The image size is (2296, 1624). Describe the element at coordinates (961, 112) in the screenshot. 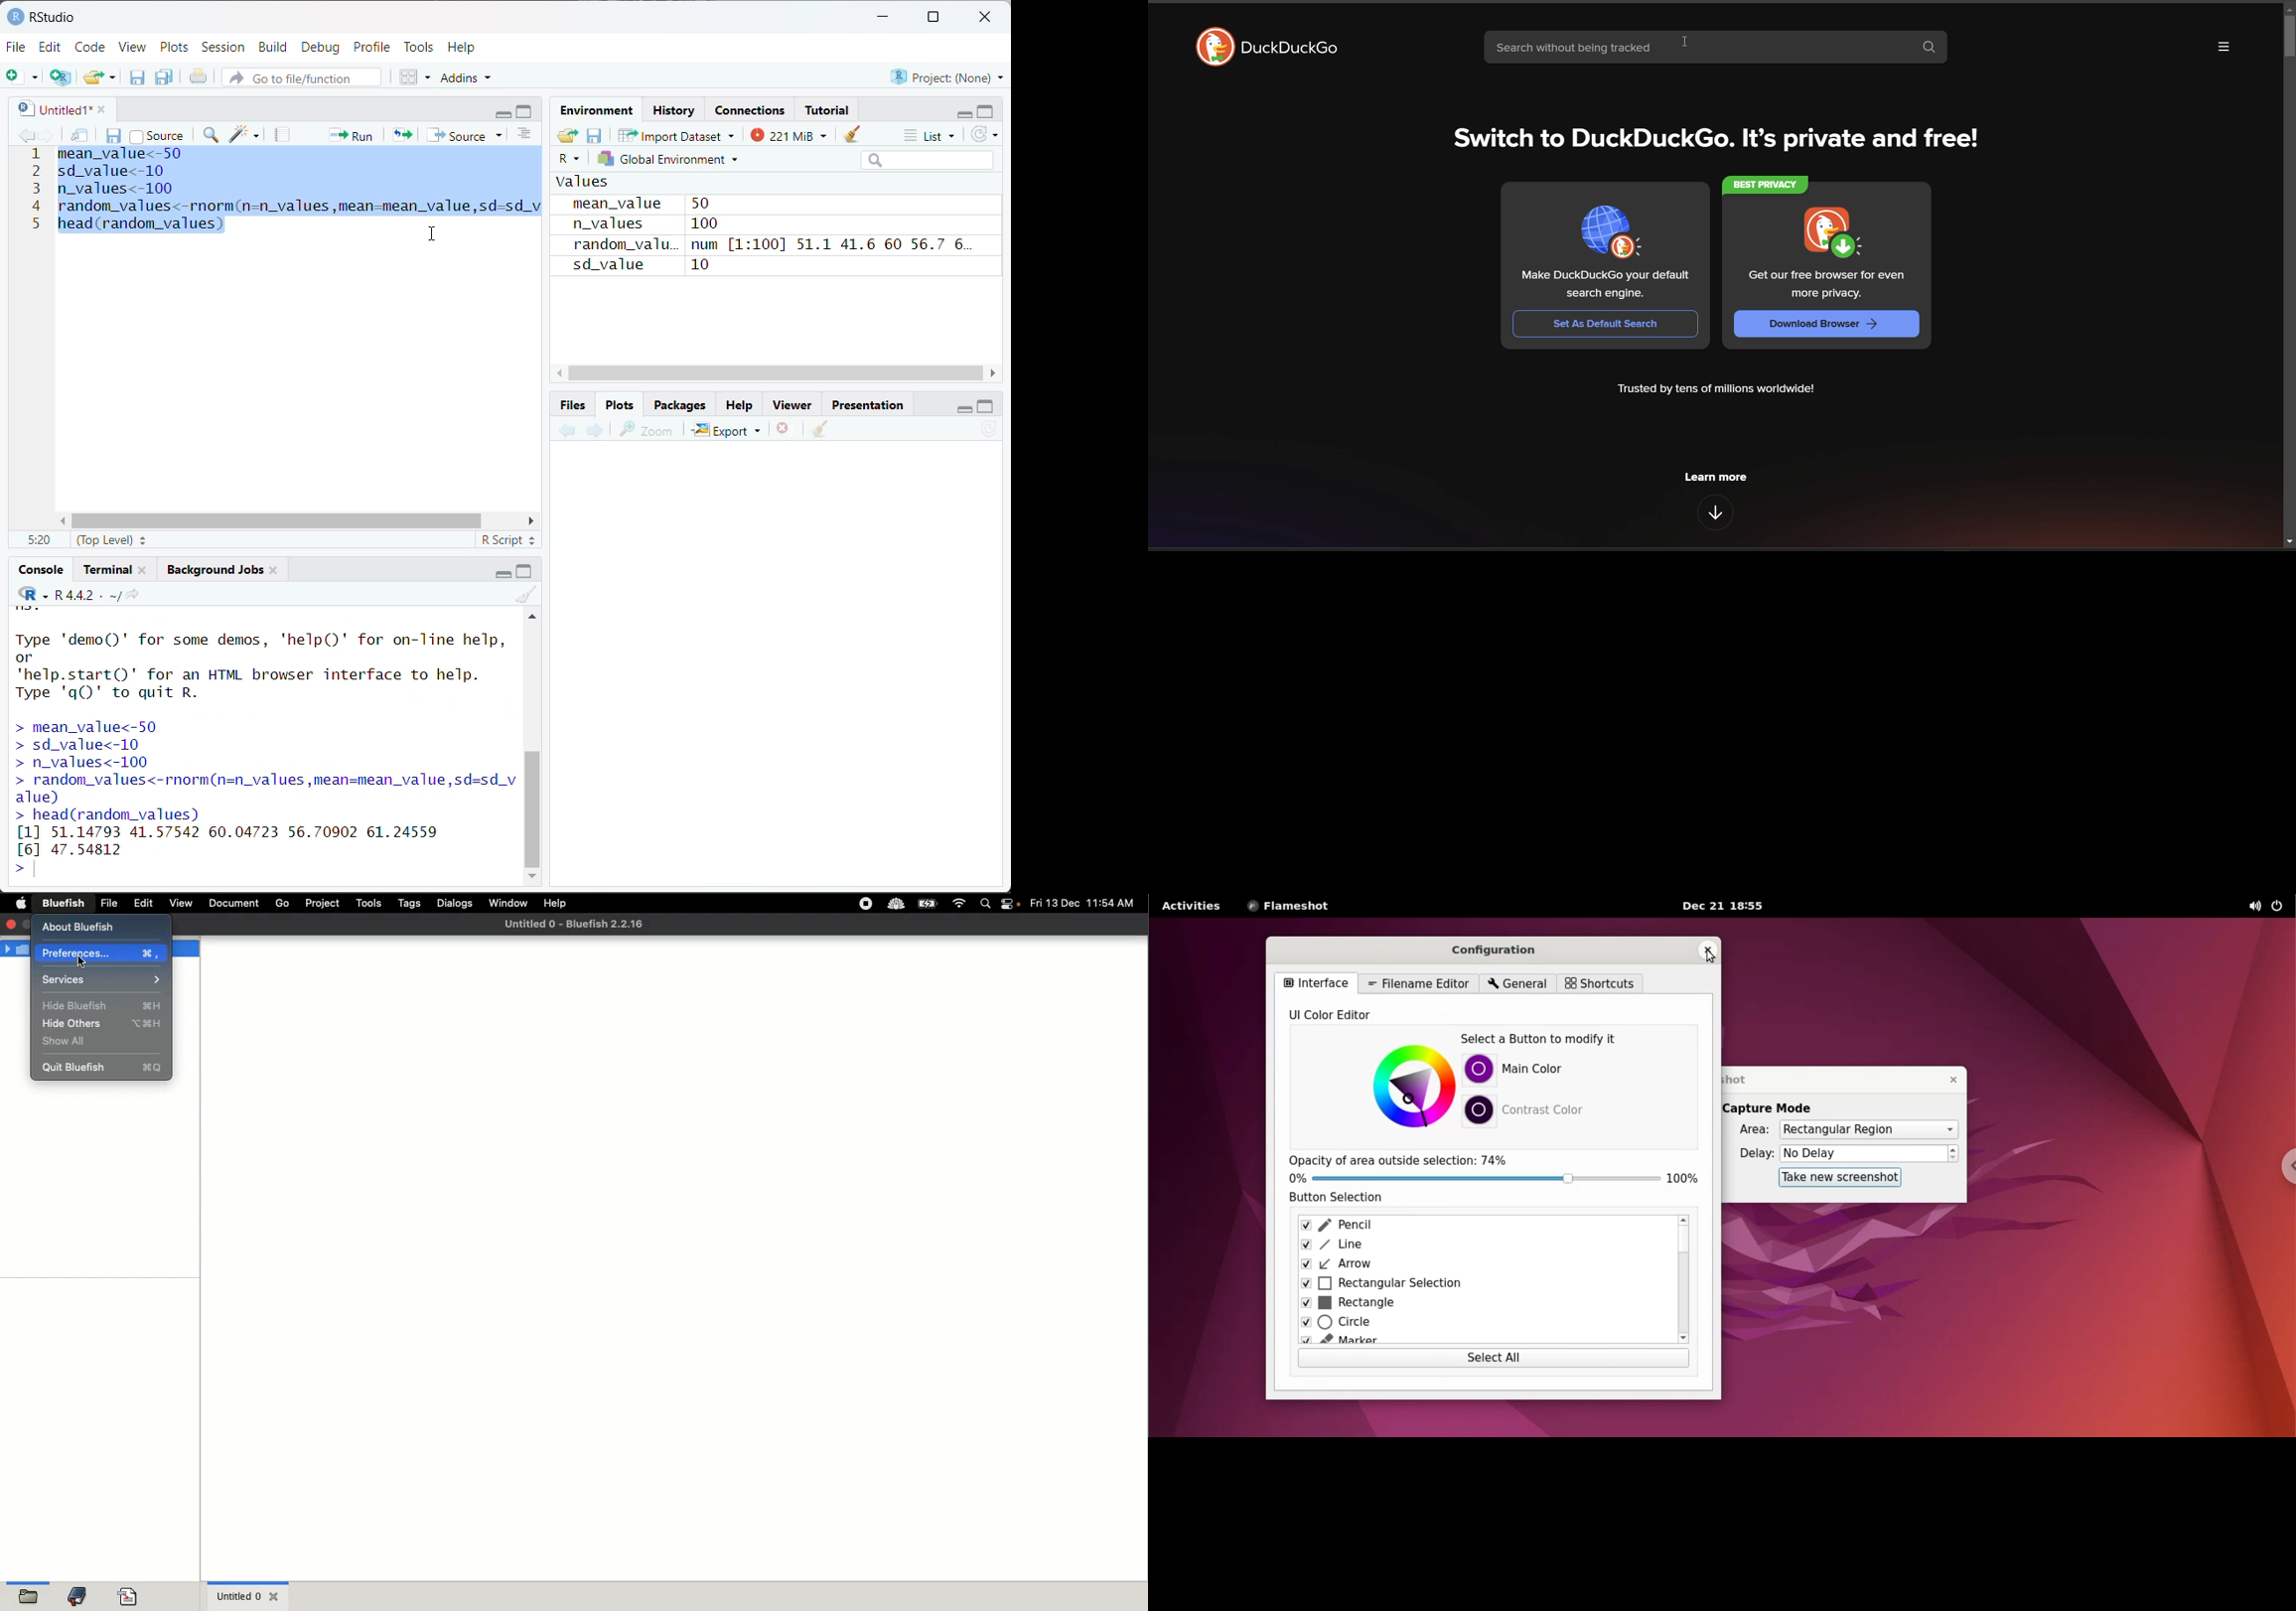

I see `minimize` at that location.